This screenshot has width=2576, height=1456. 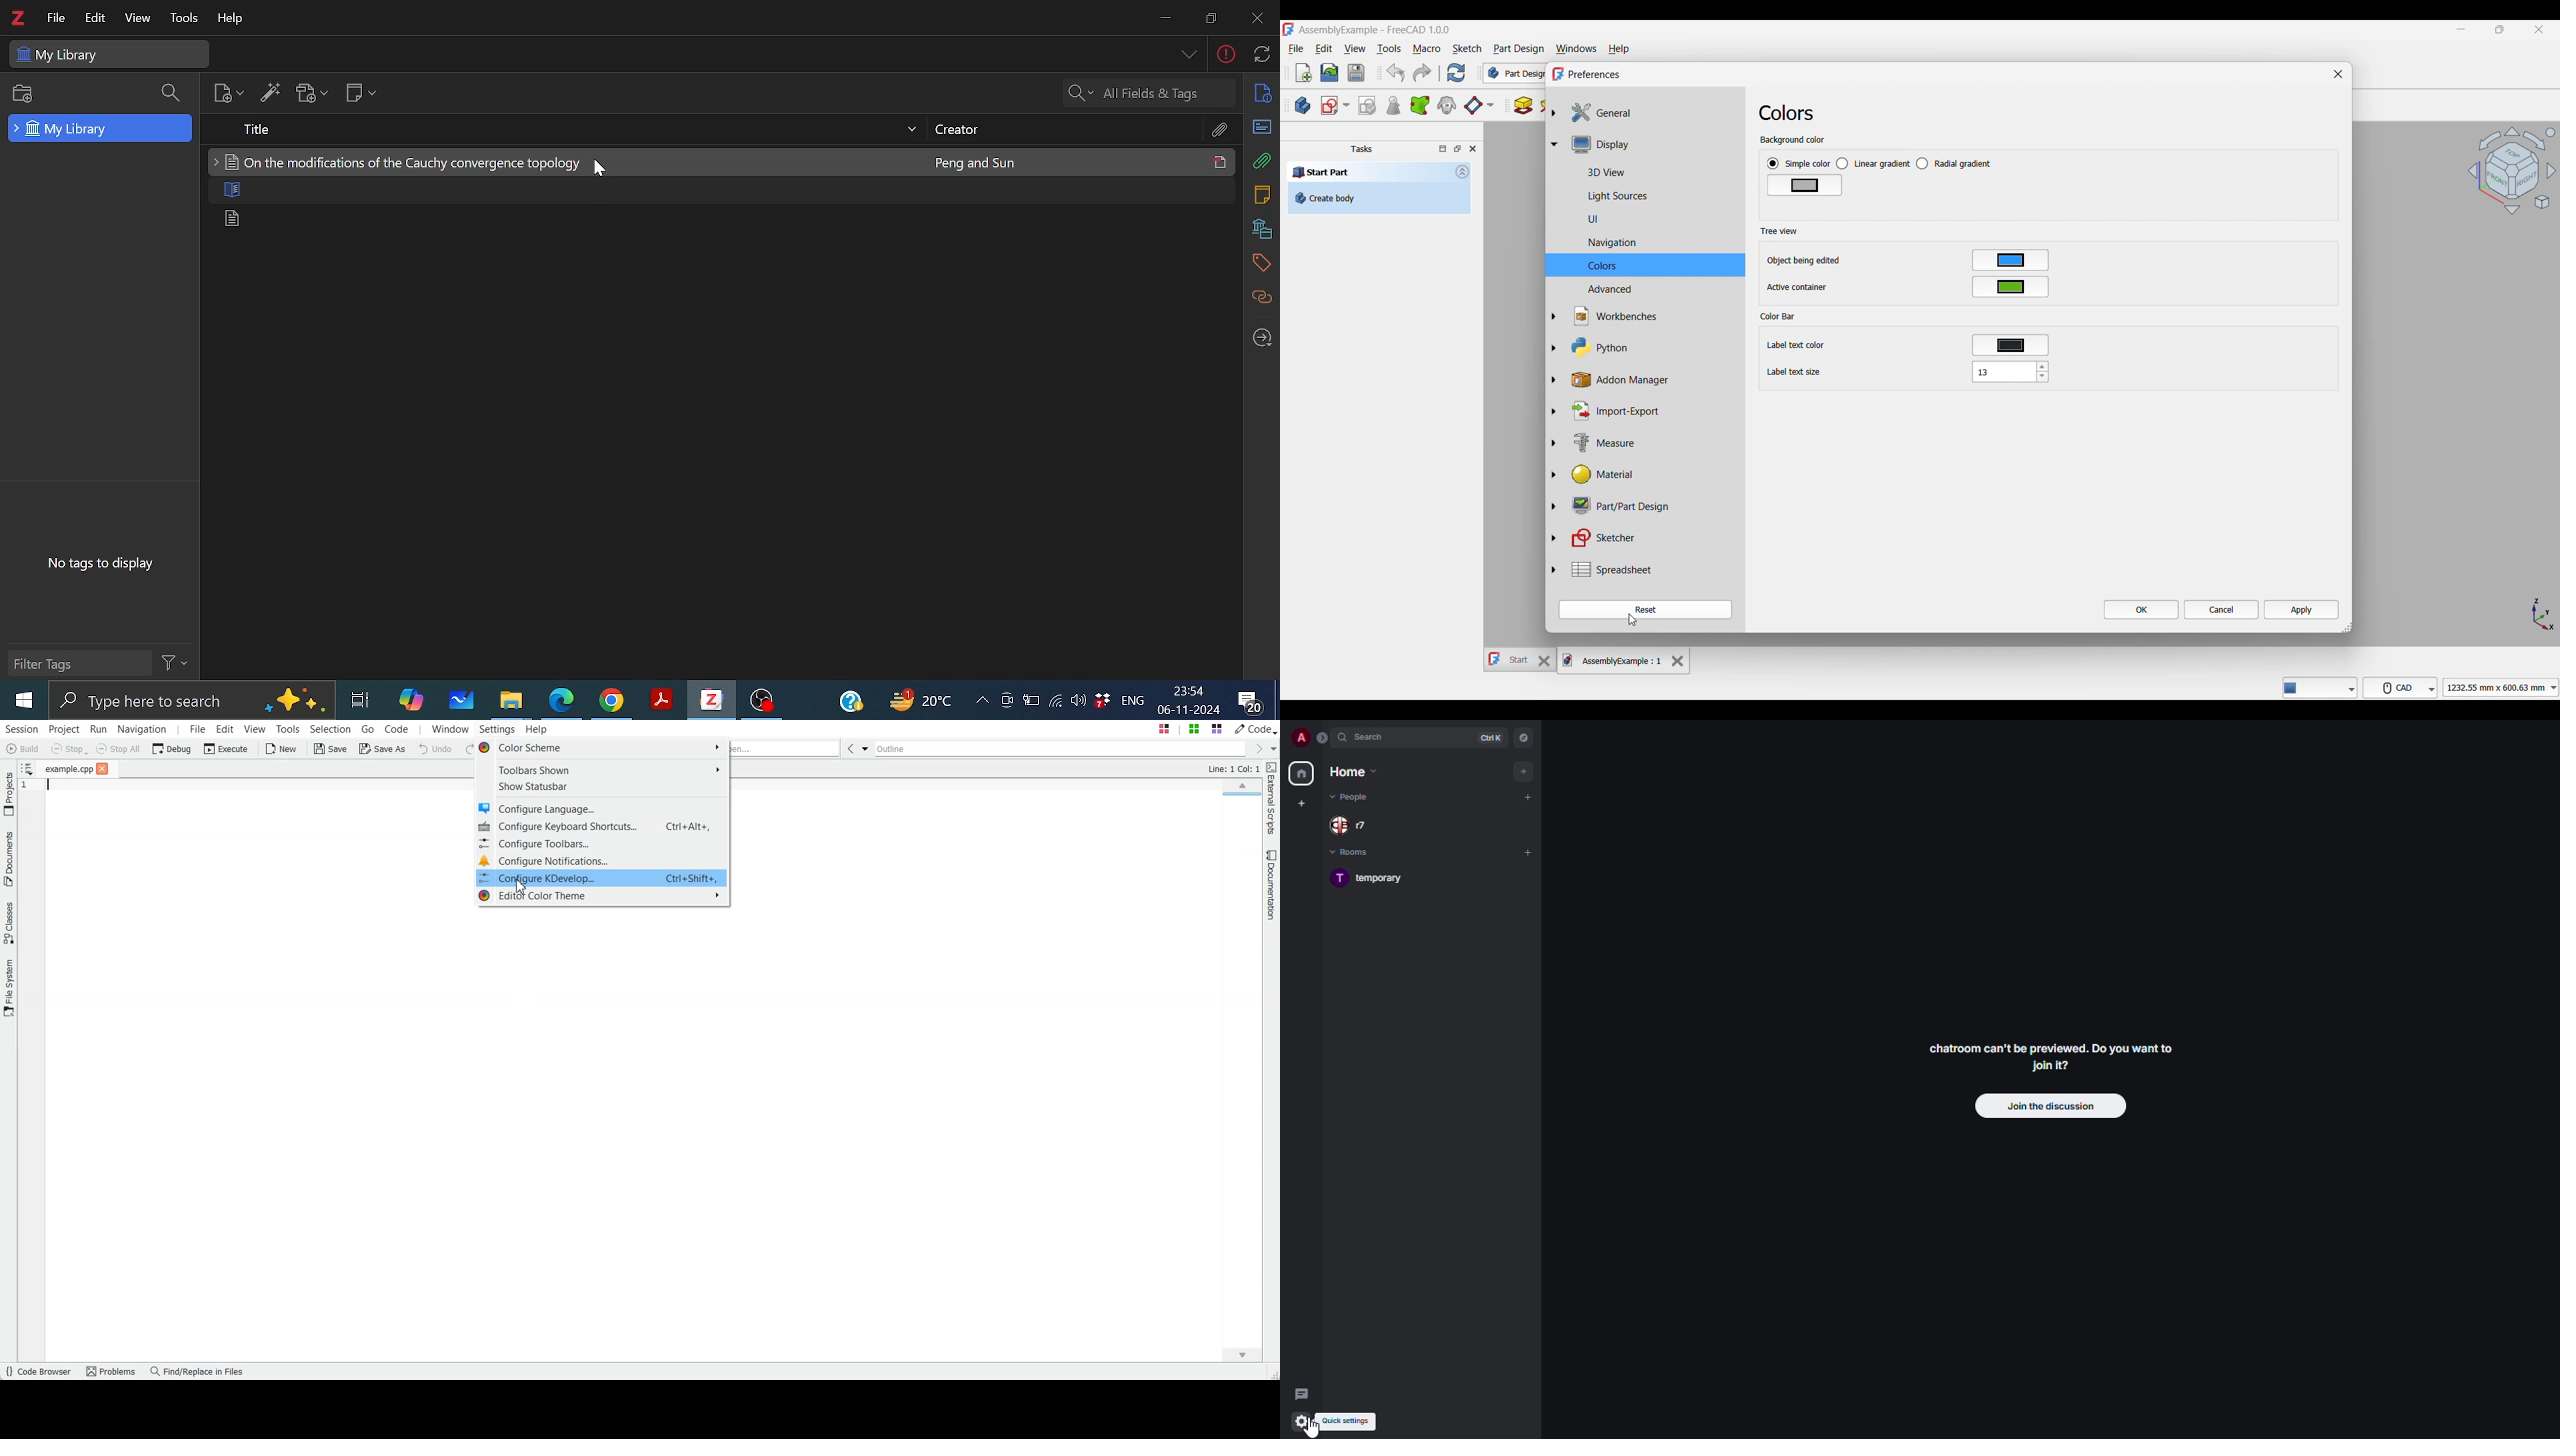 What do you see at coordinates (360, 95) in the screenshot?
I see `Add note` at bounding box center [360, 95].